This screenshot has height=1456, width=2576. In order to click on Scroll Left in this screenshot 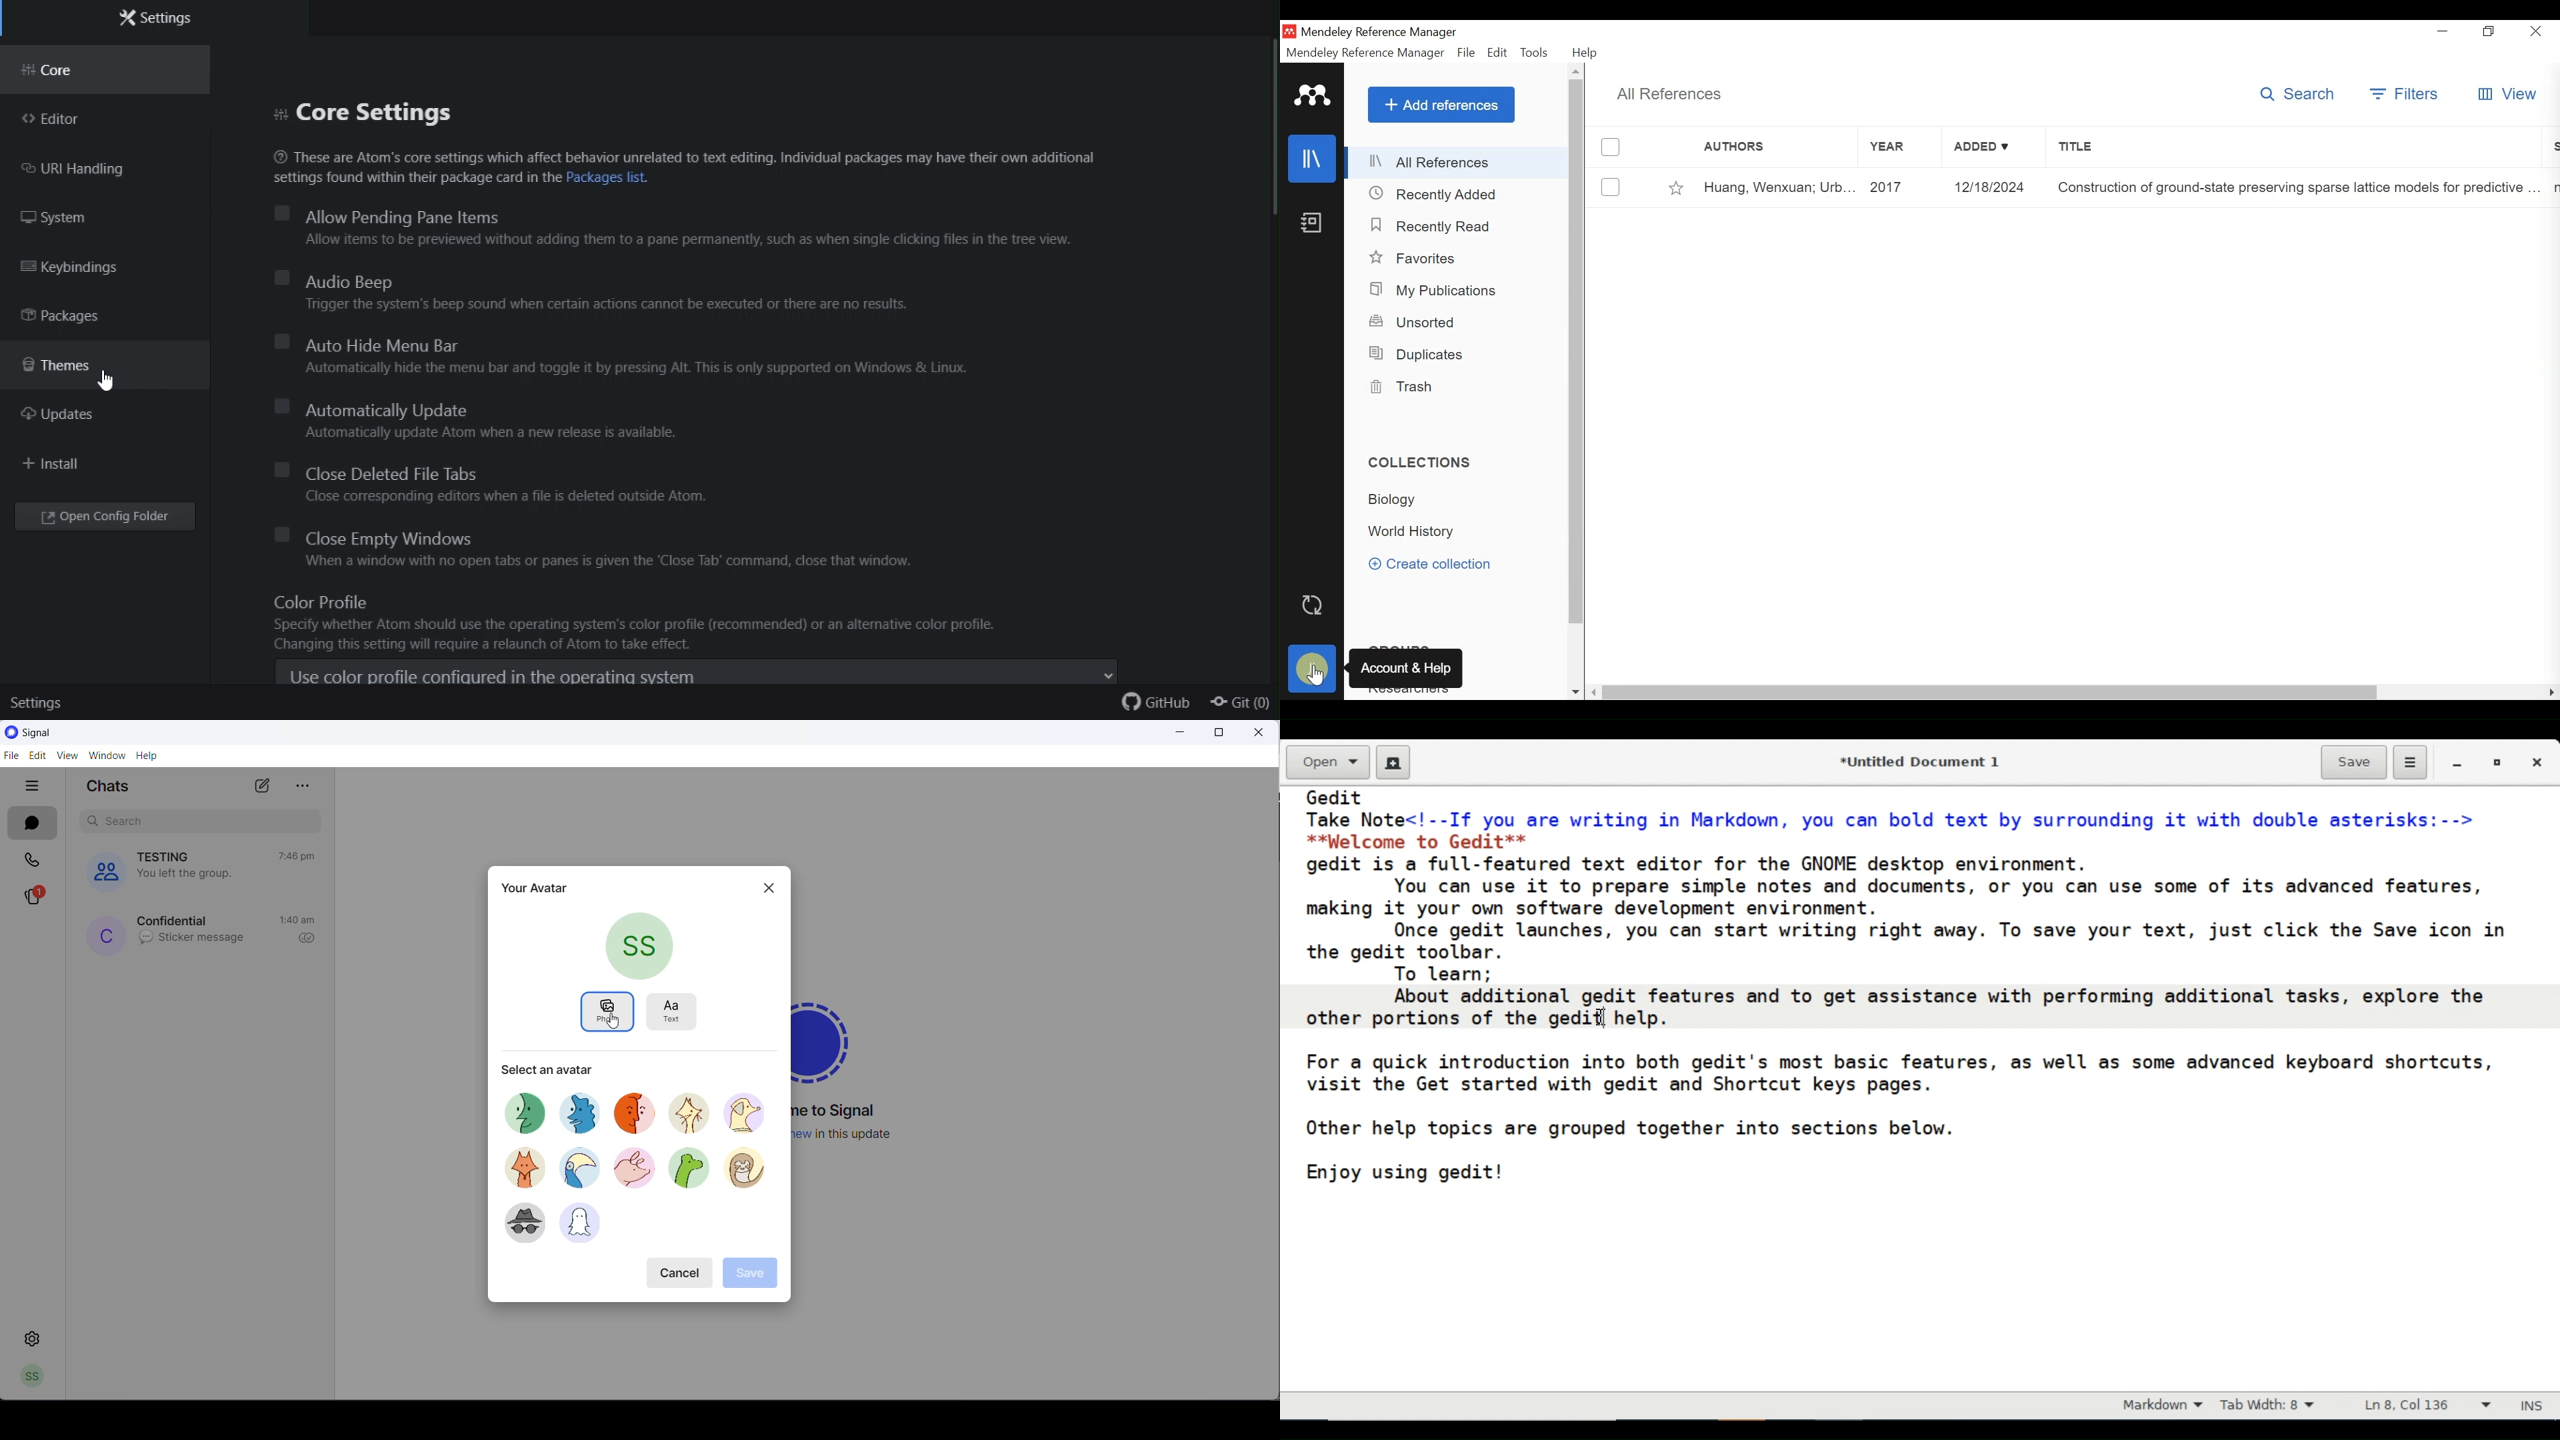, I will do `click(1595, 691)`.